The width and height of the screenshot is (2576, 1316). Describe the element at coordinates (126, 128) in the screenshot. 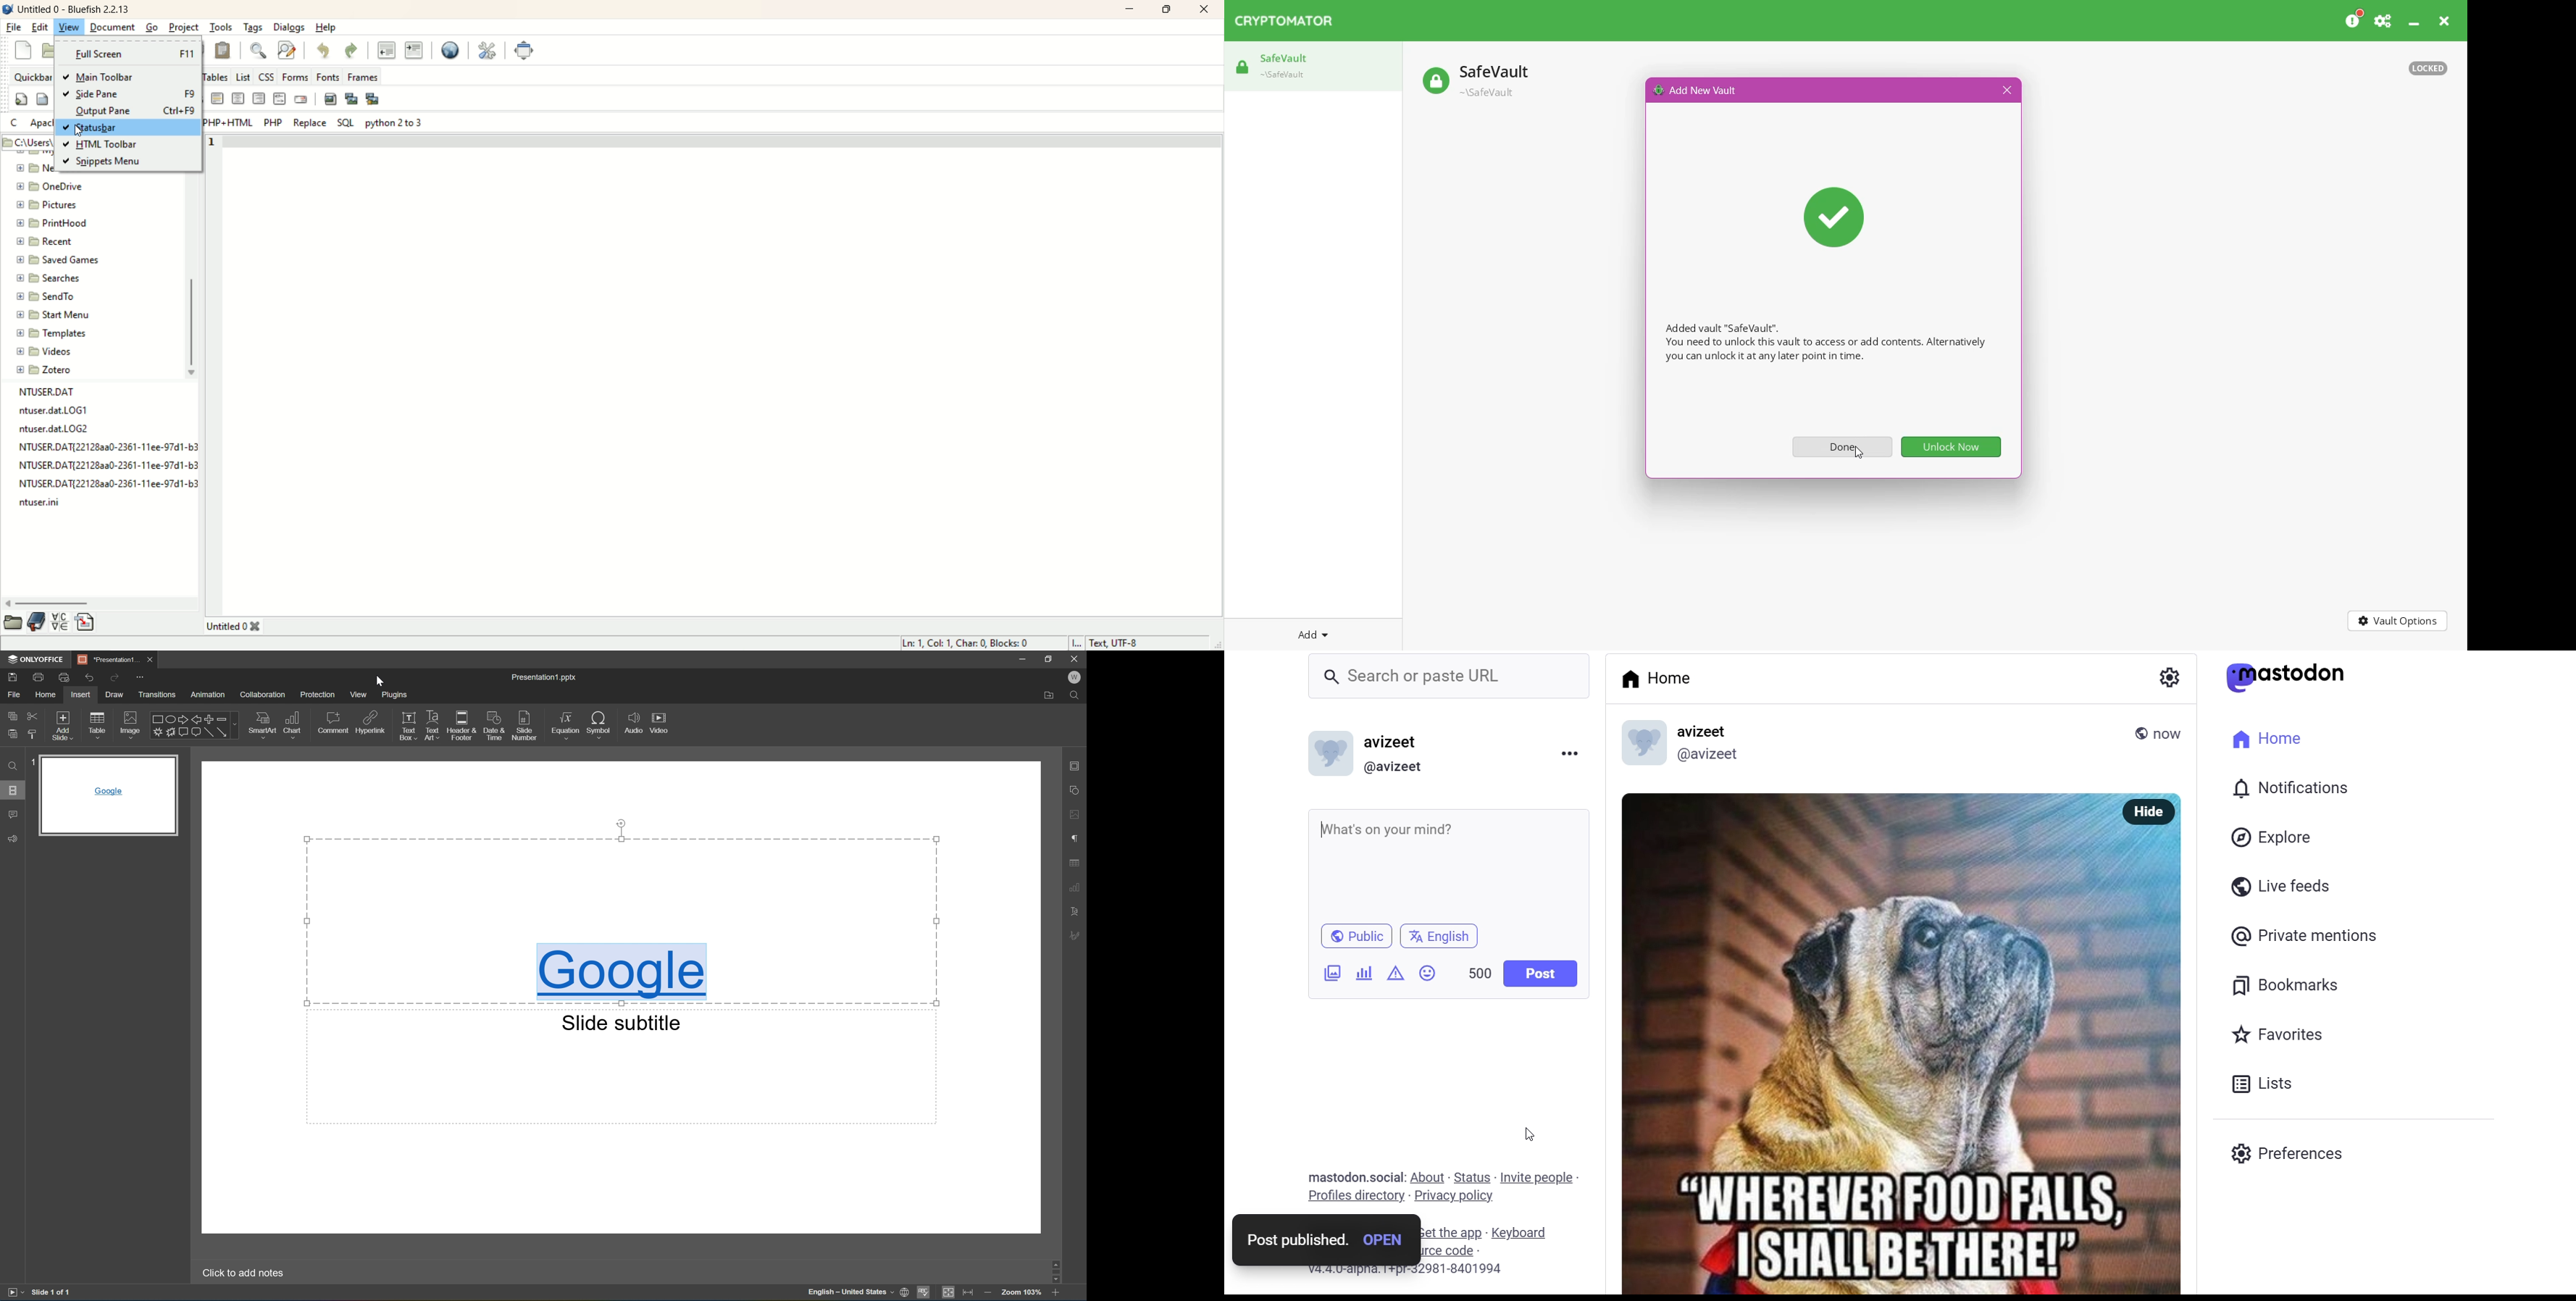

I see `statusbar` at that location.